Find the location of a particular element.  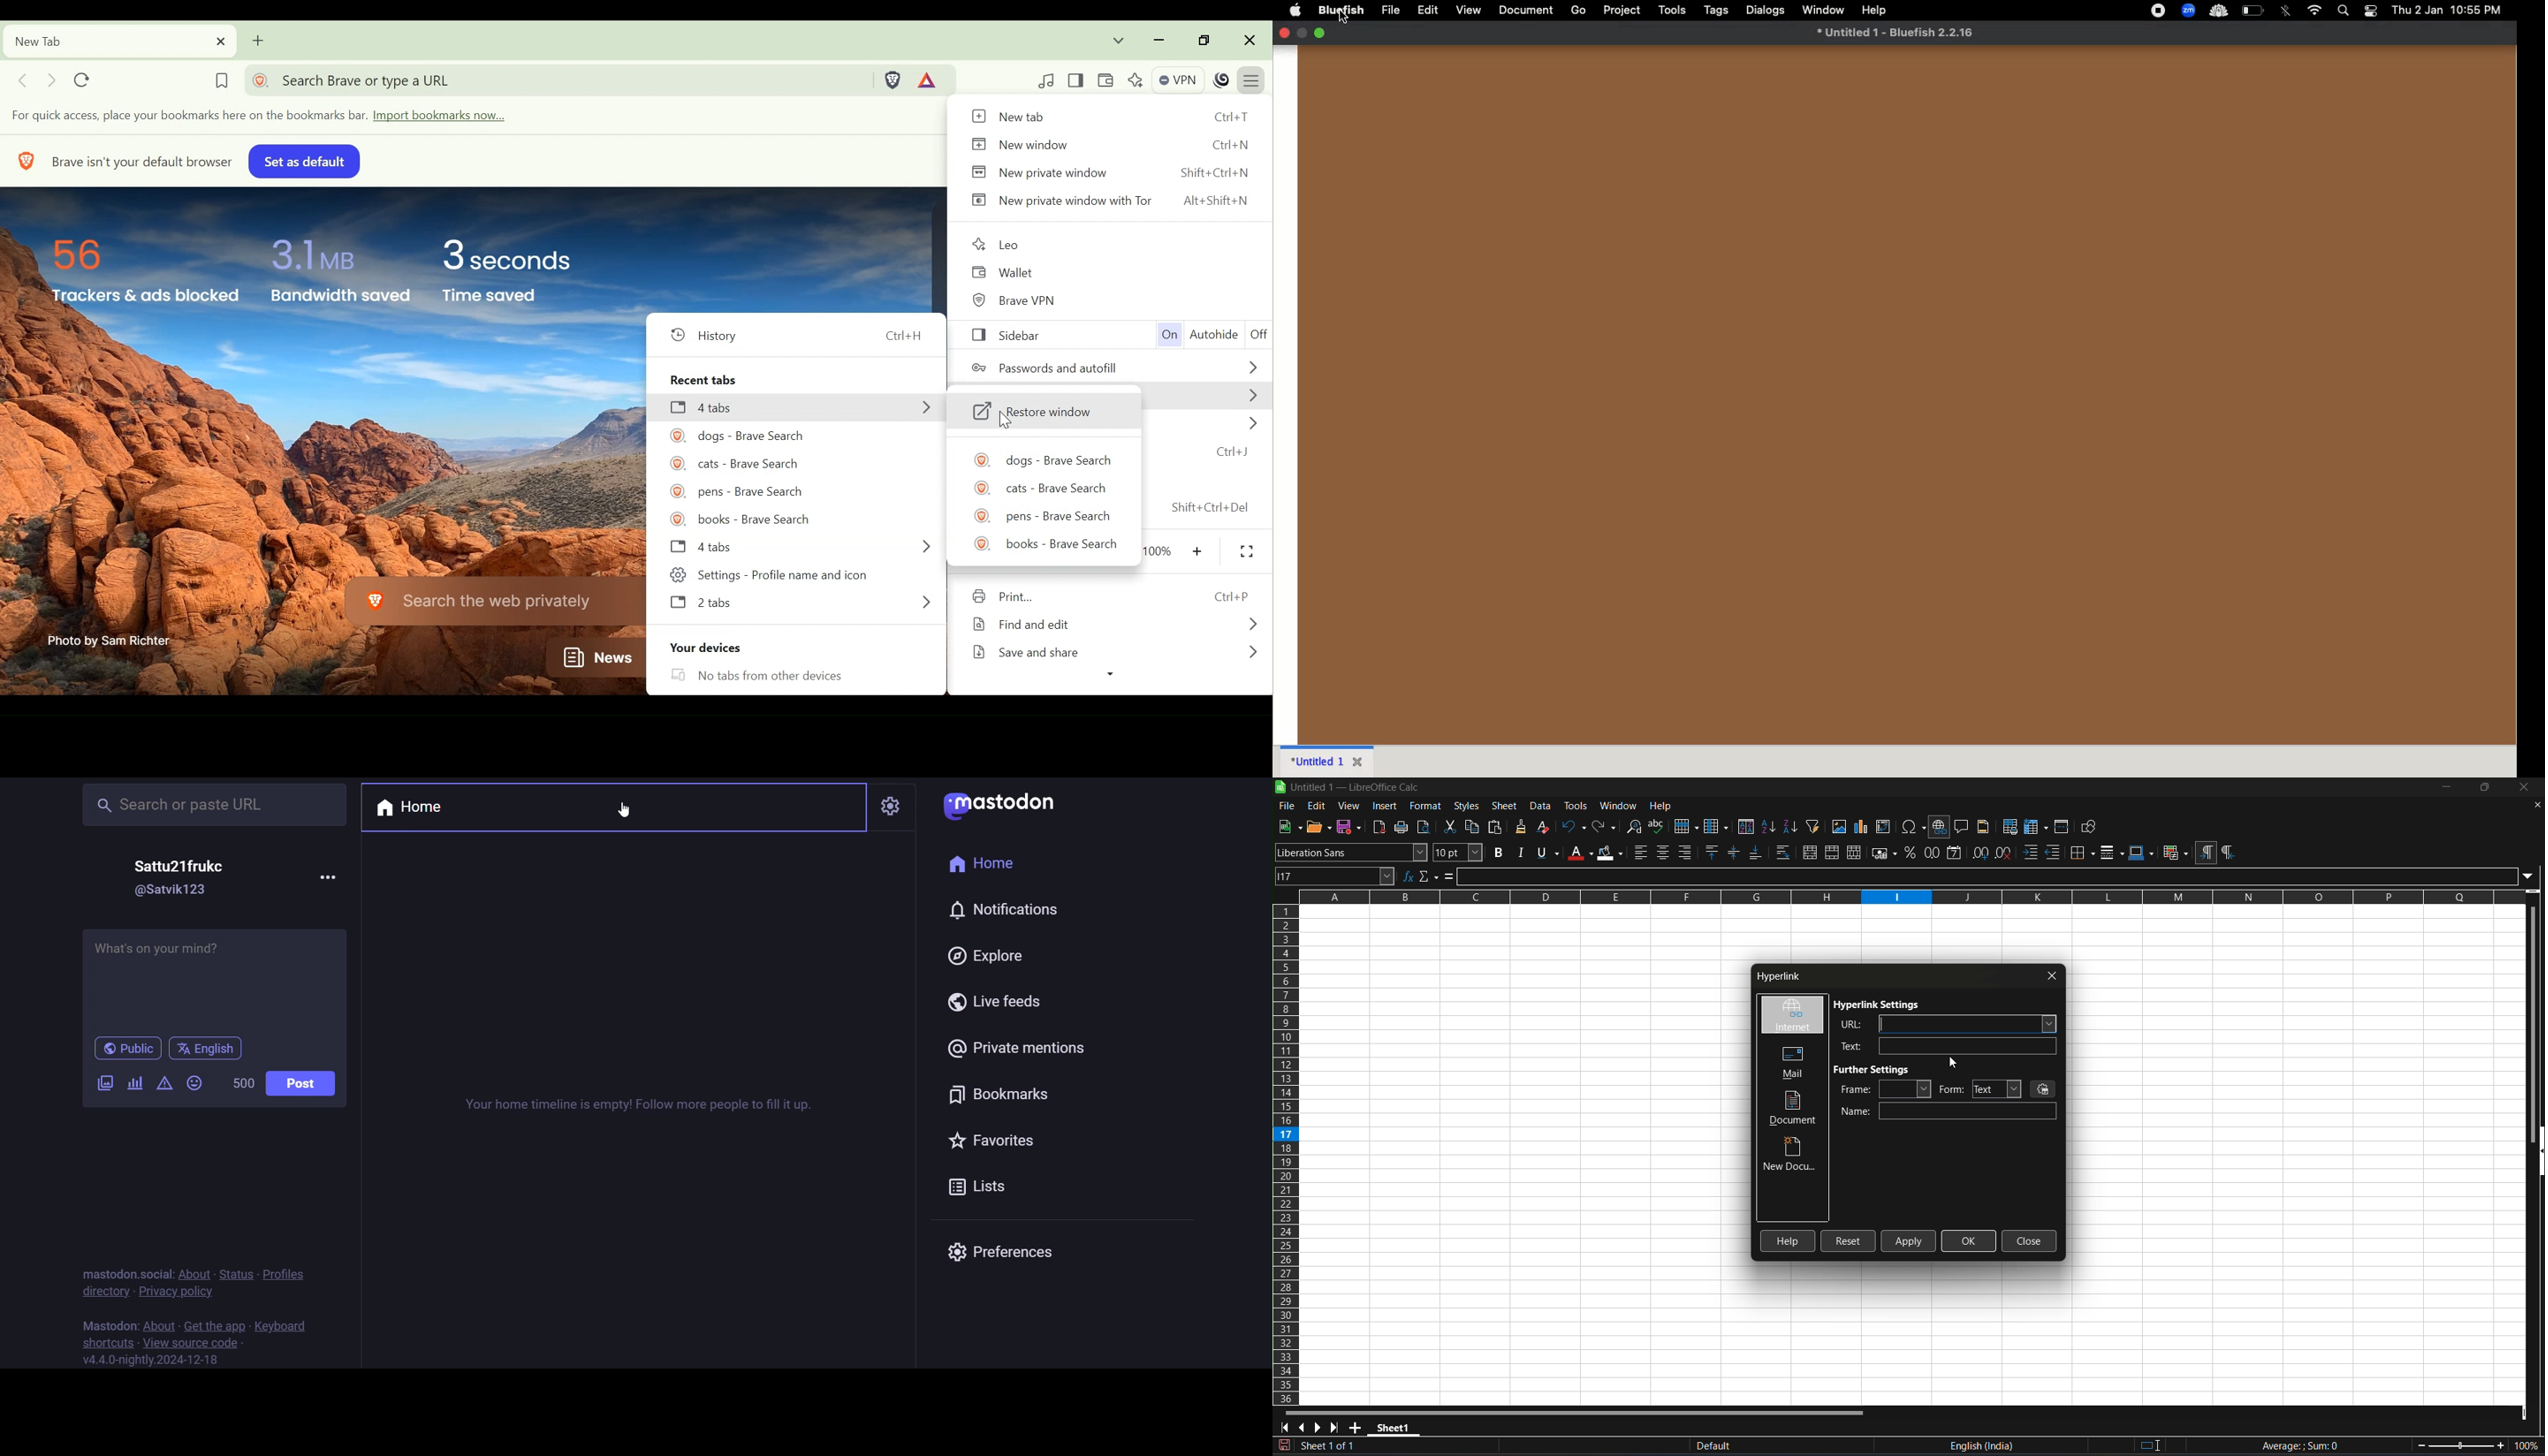

new document is located at coordinates (1791, 1156).